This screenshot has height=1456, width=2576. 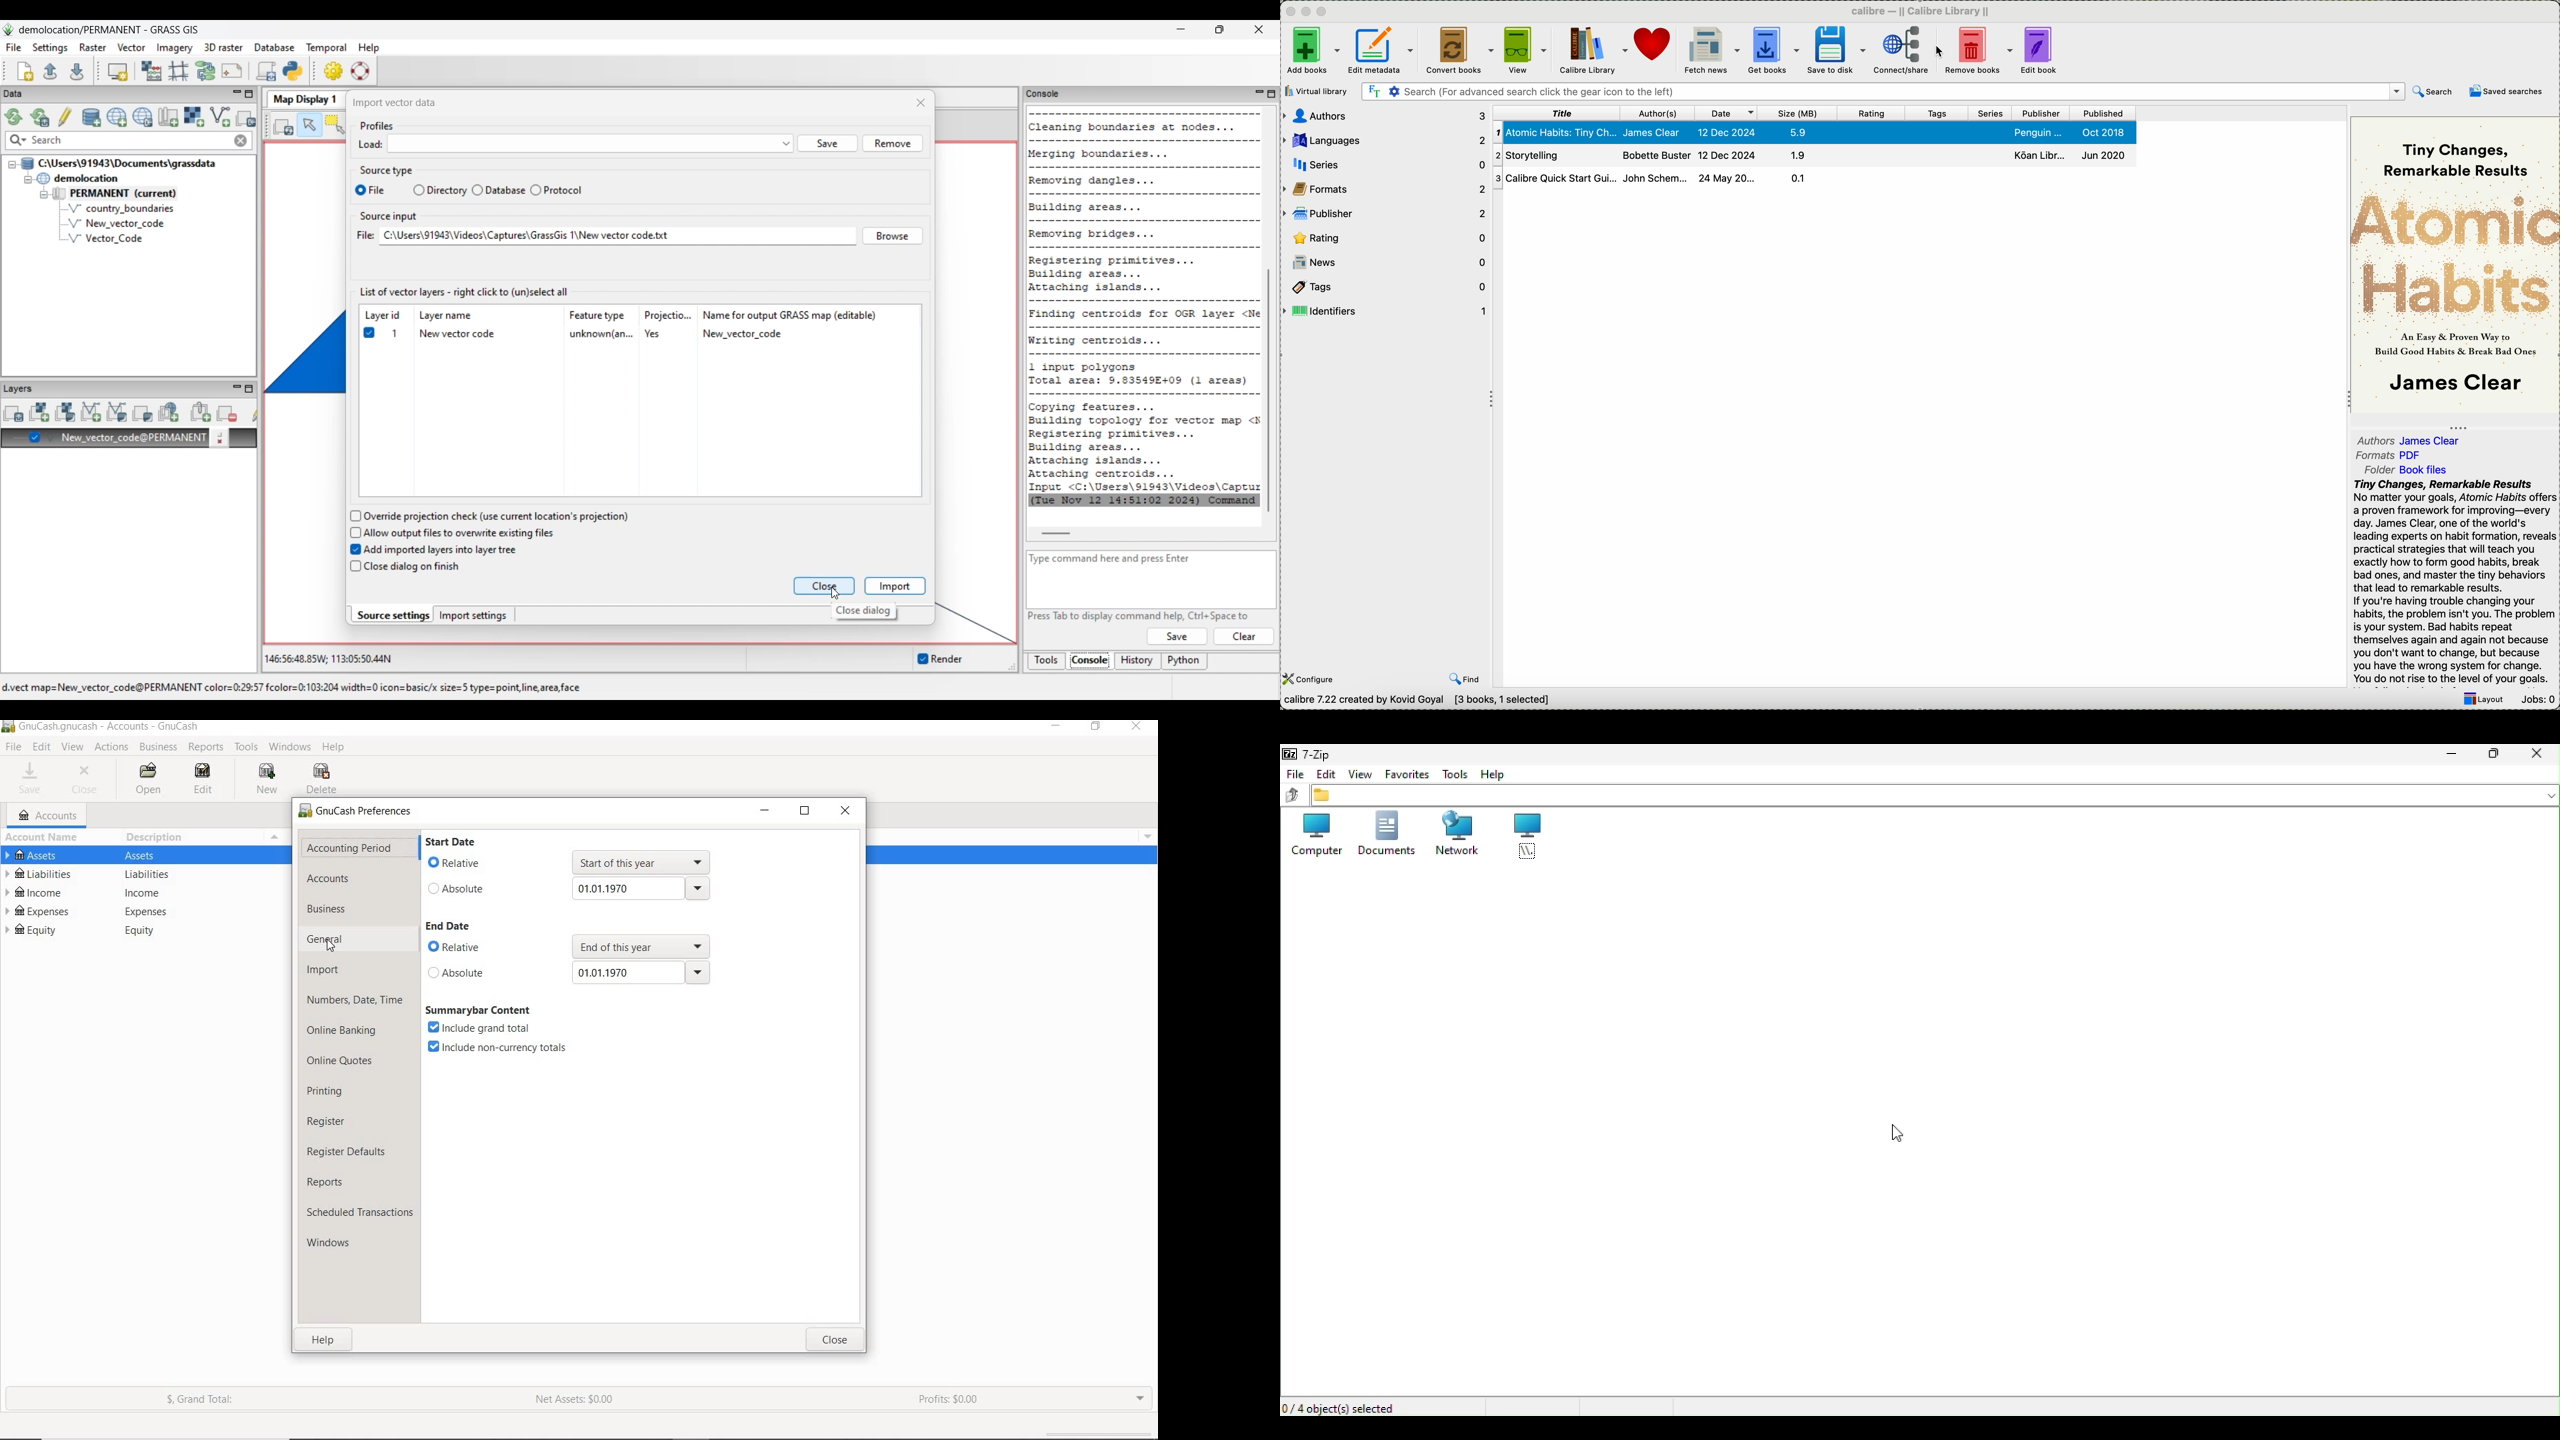 I want to click on save to disk, so click(x=1836, y=50).